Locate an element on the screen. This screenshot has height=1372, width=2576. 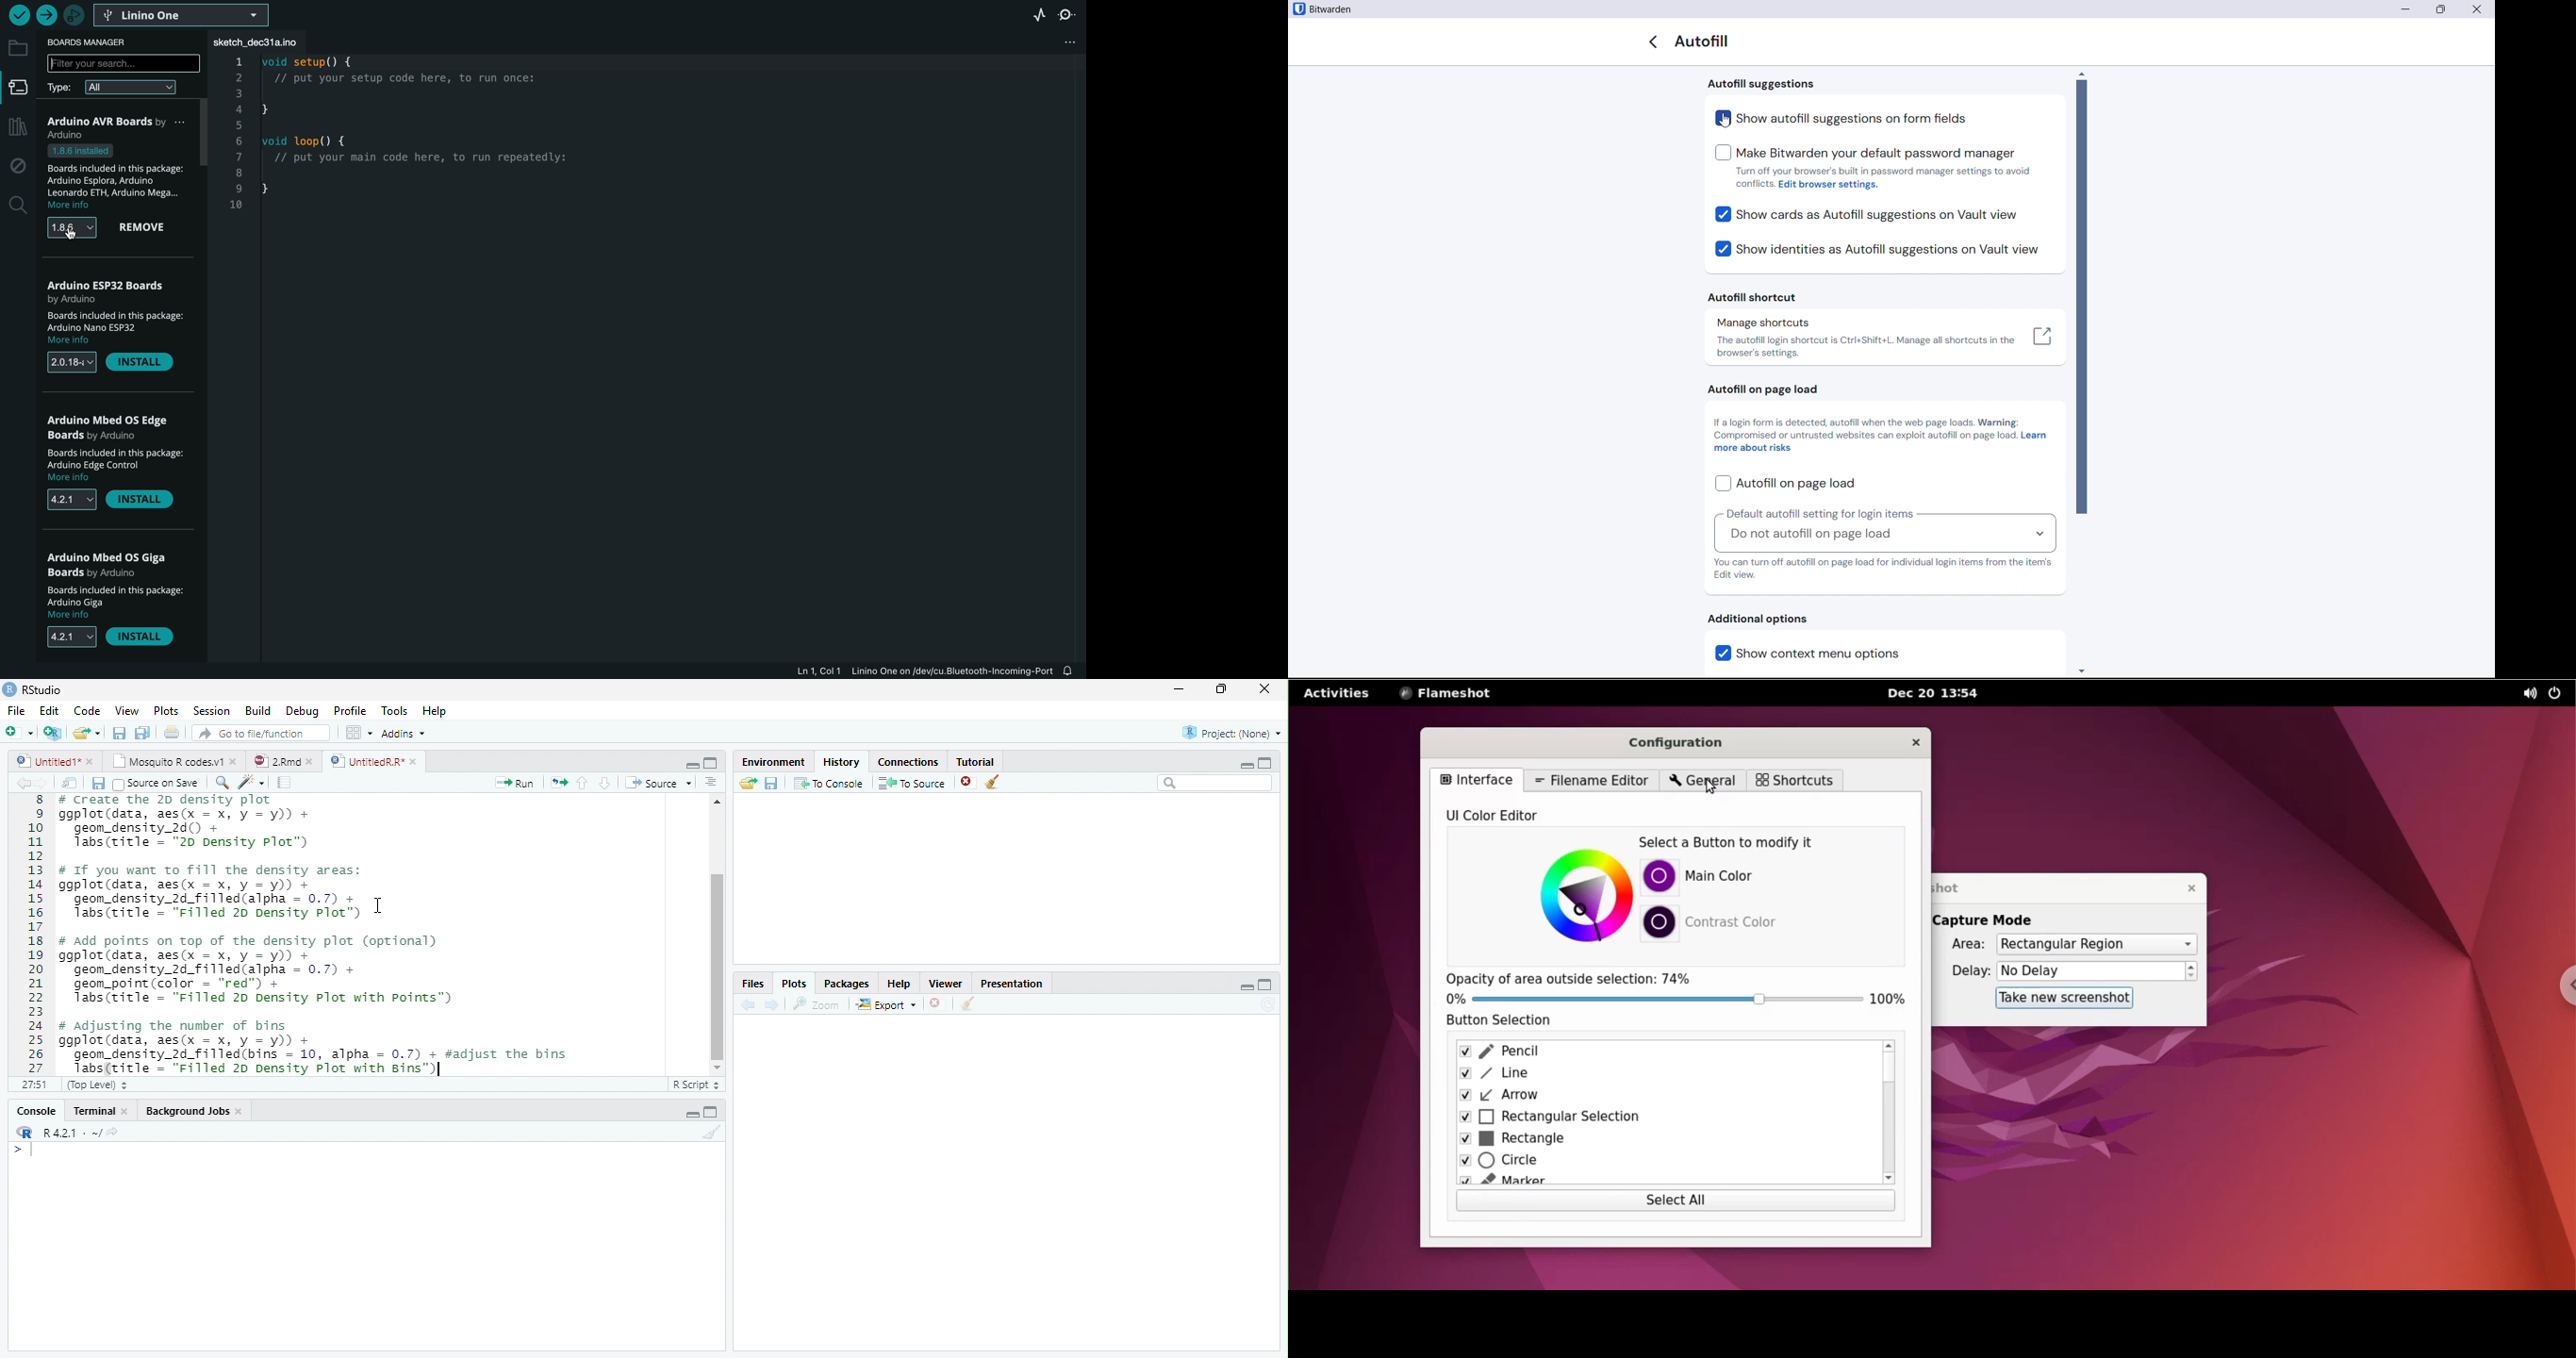
View is located at coordinates (126, 711).